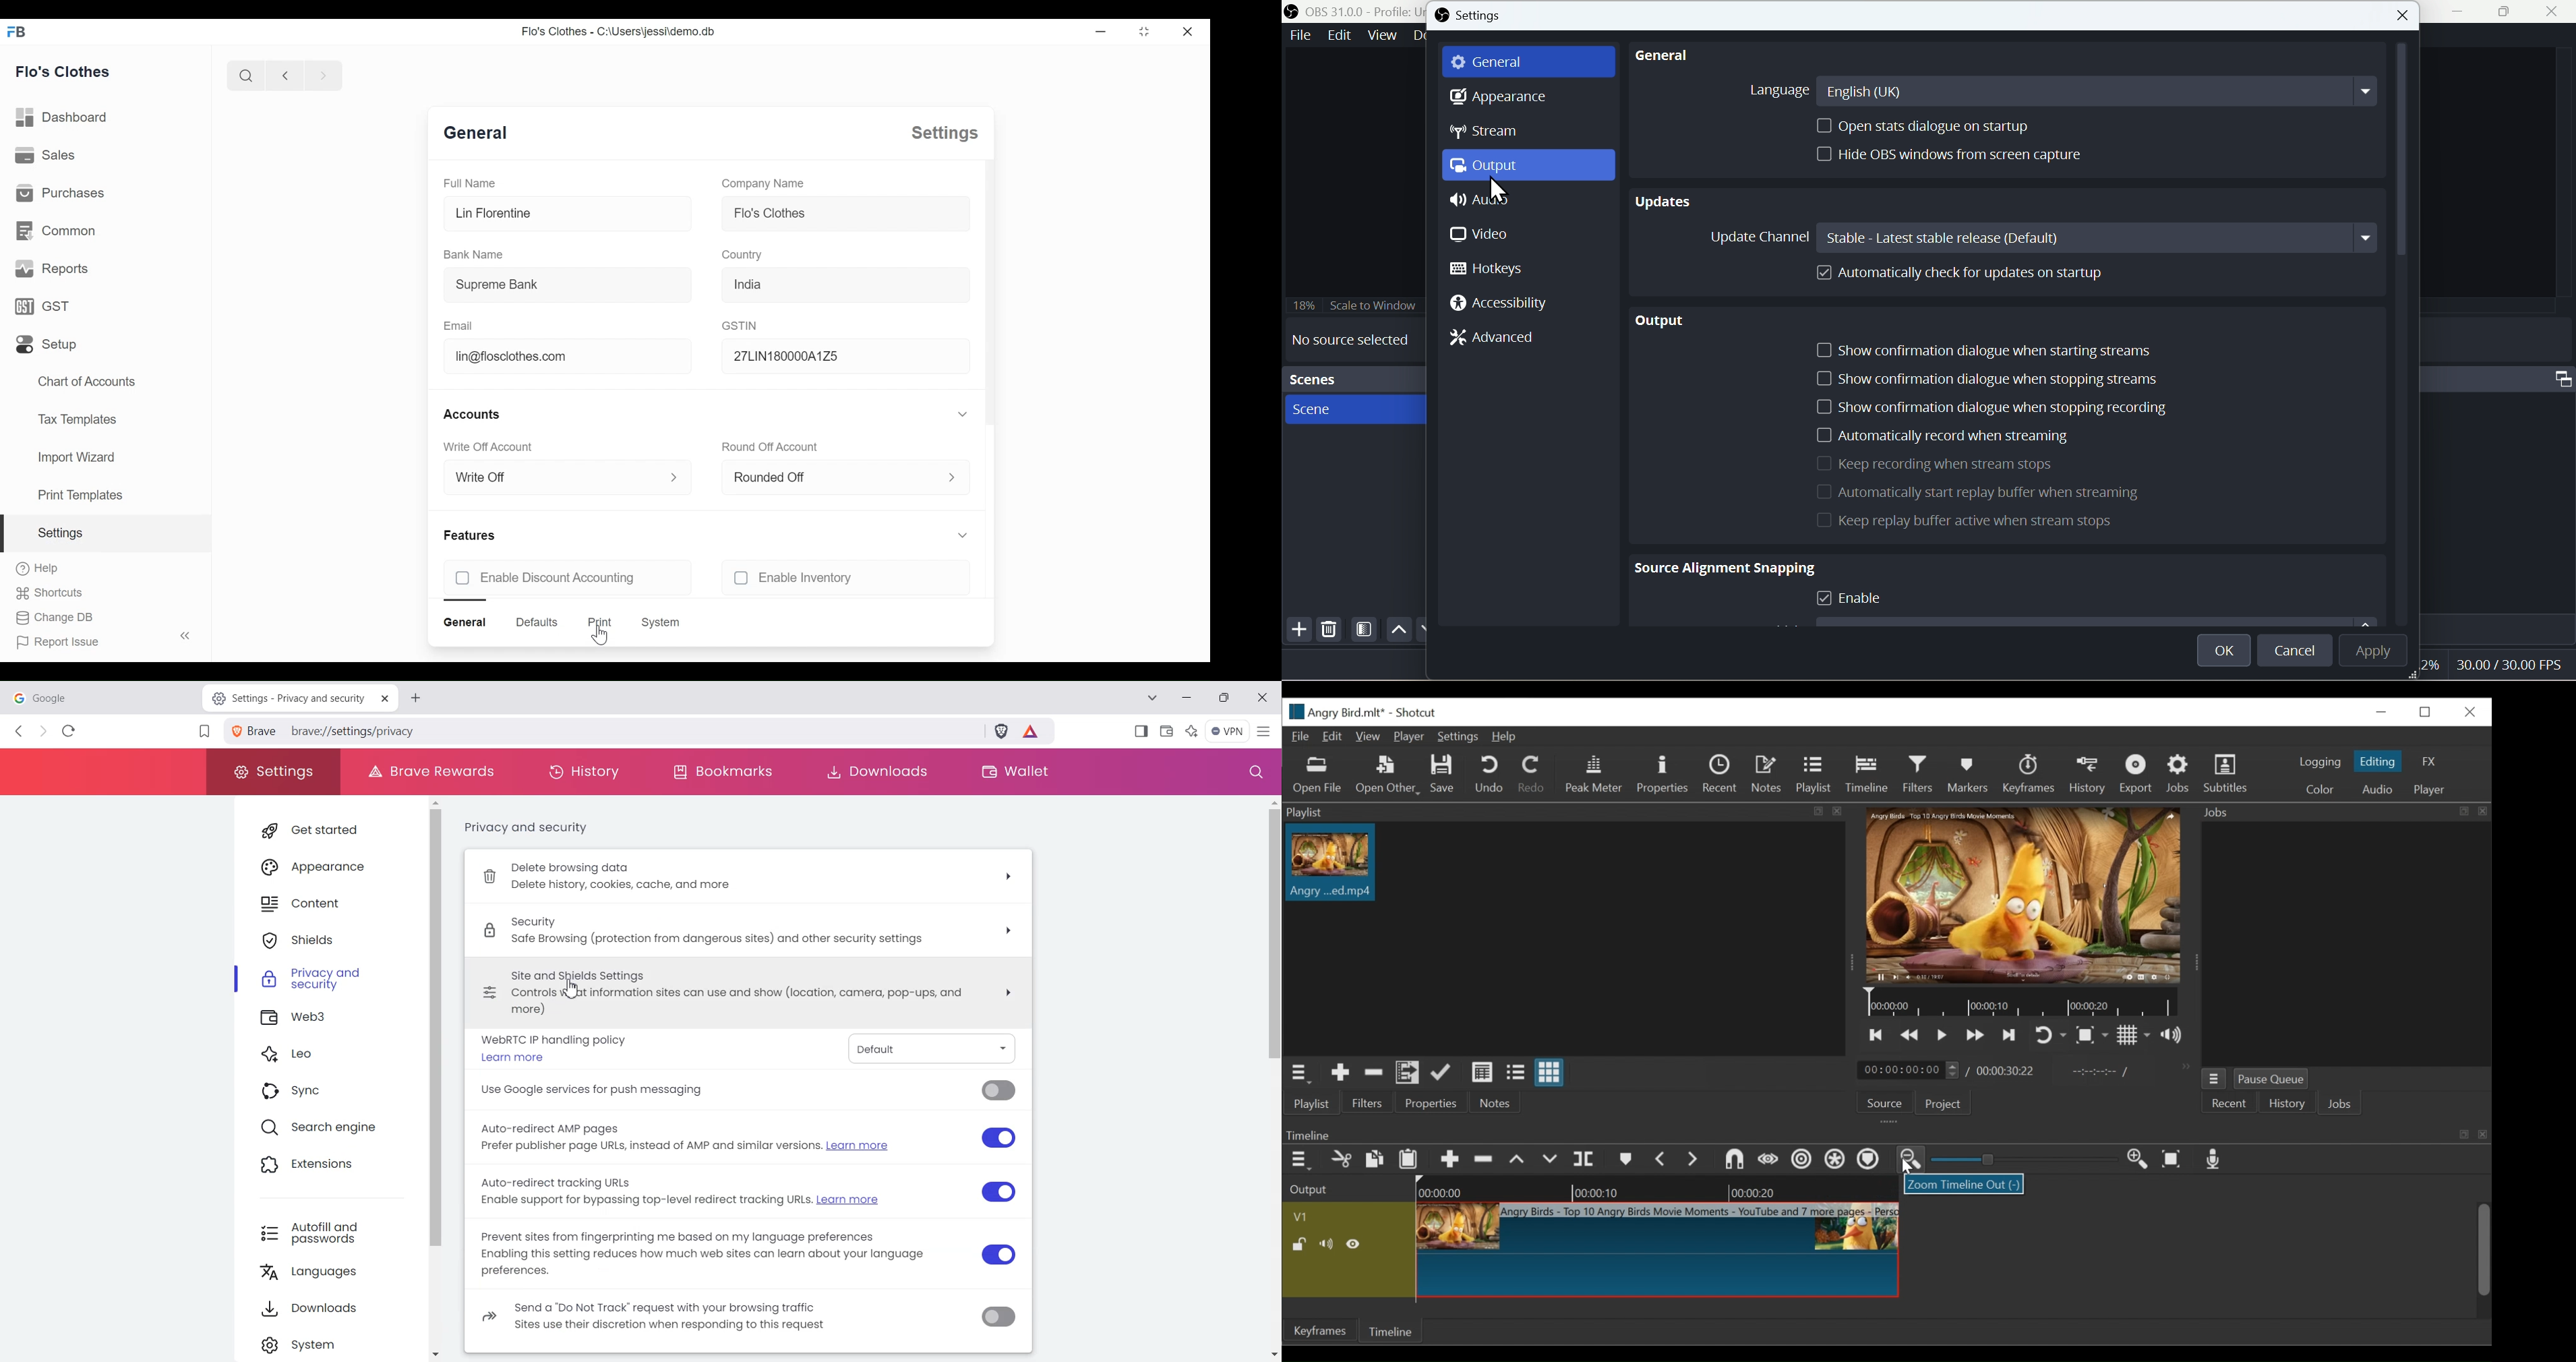  What do you see at coordinates (55, 231) in the screenshot?
I see `common` at bounding box center [55, 231].